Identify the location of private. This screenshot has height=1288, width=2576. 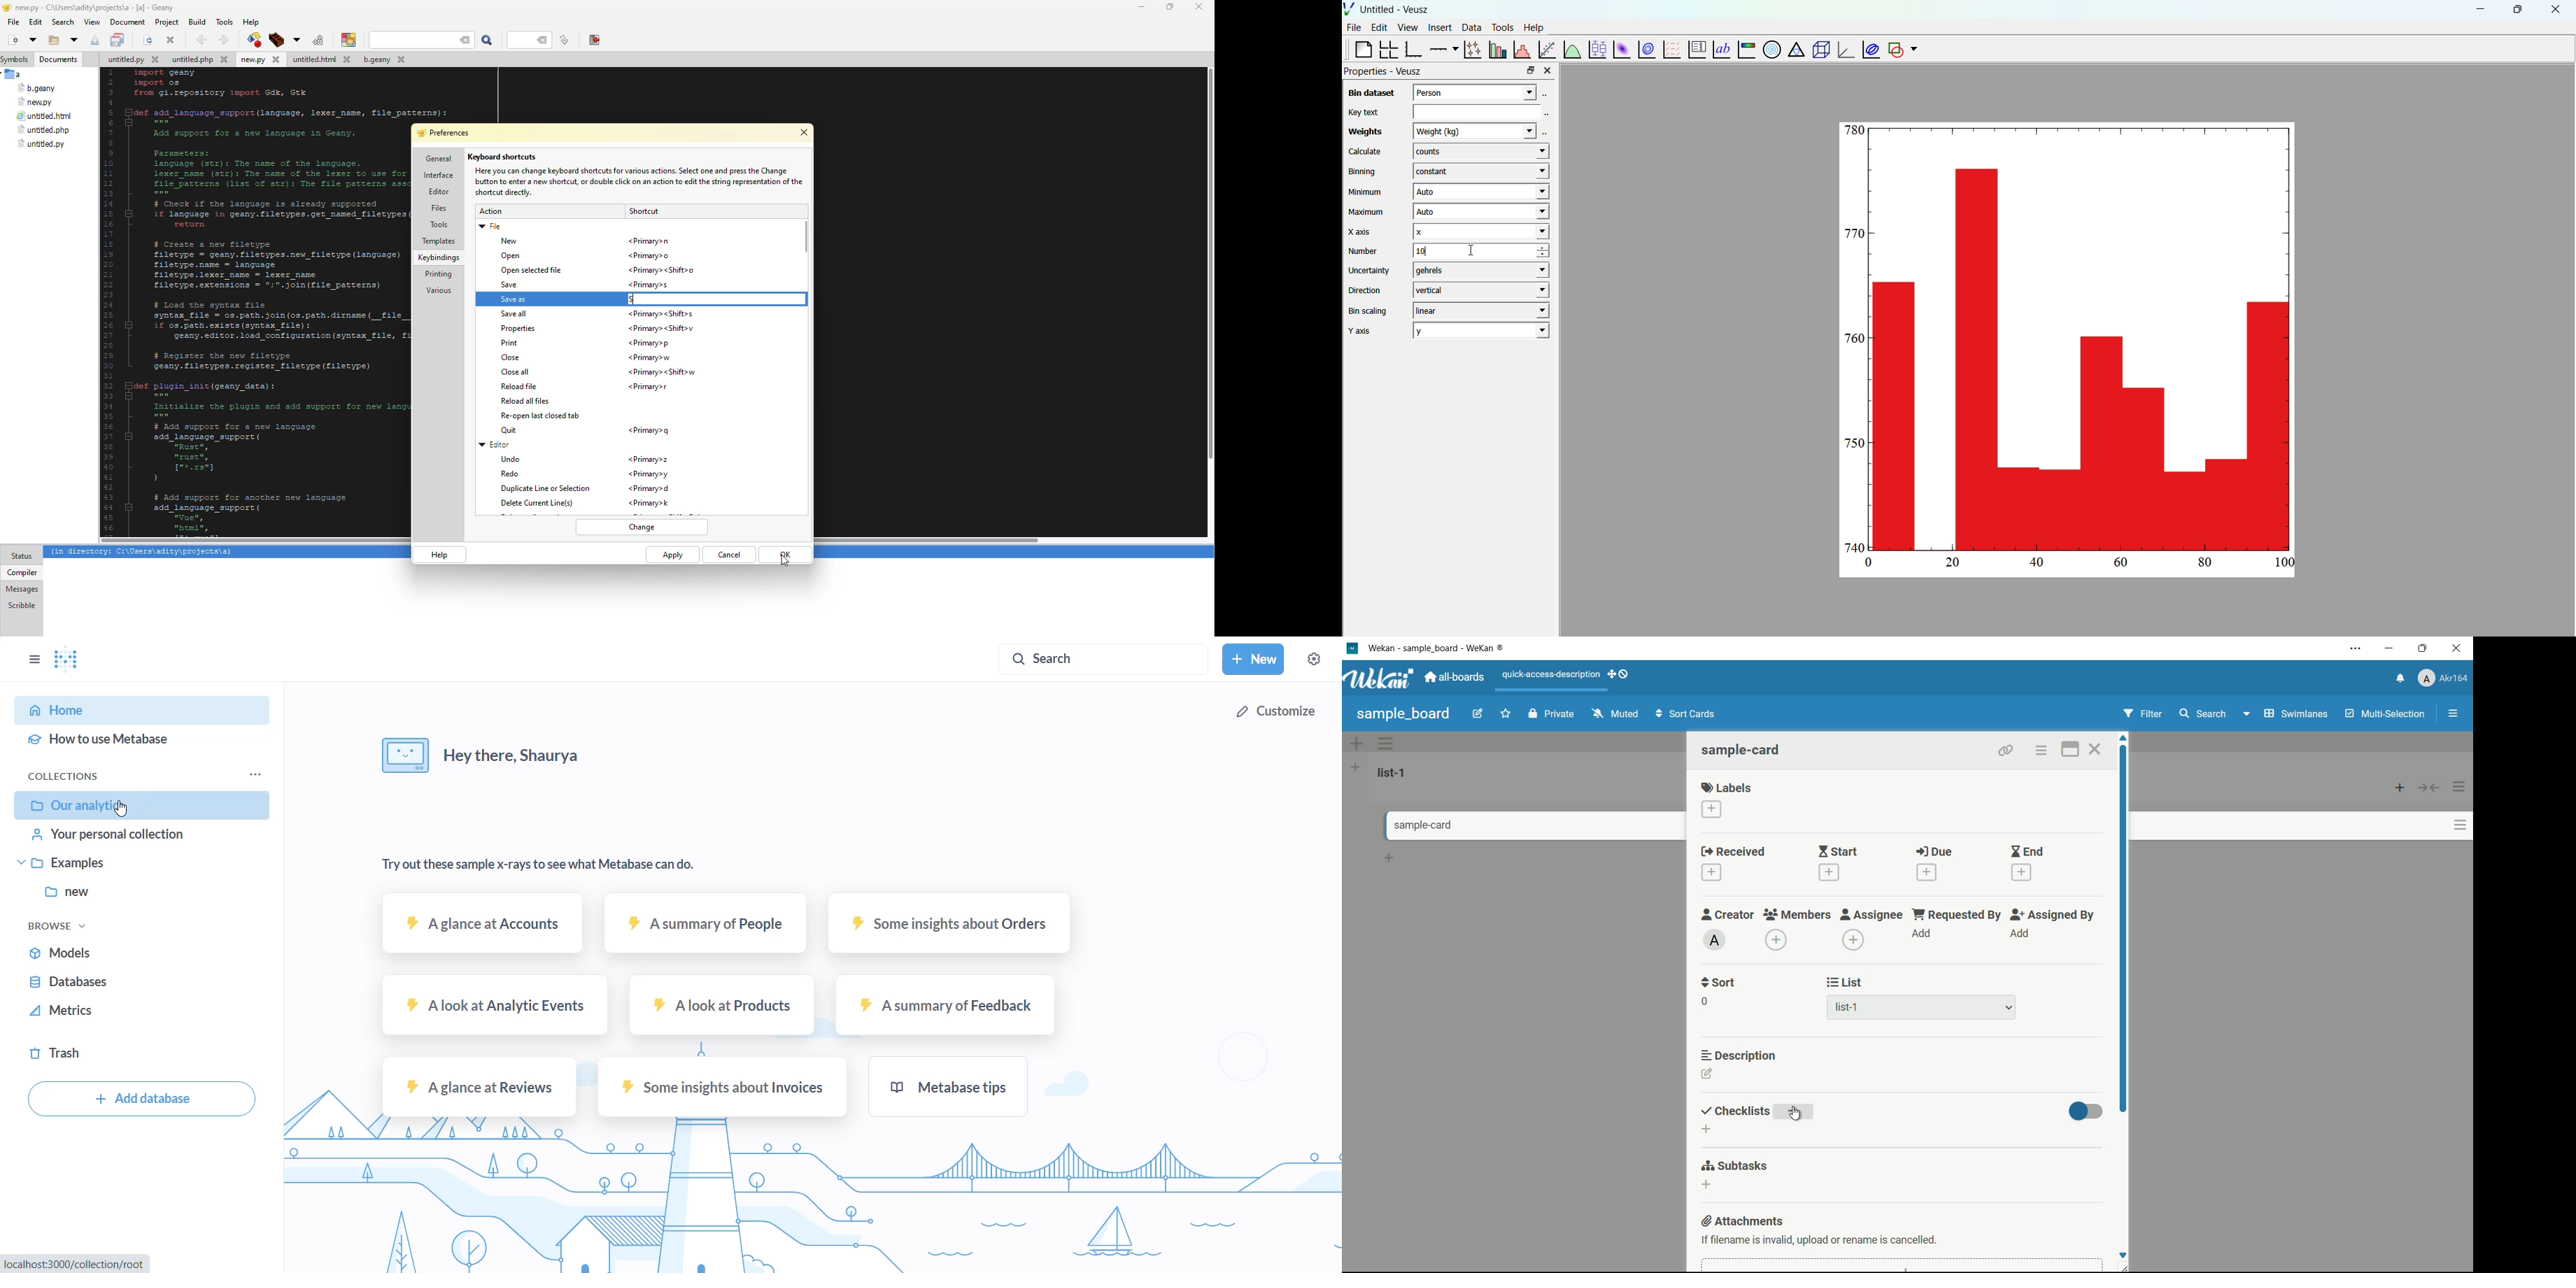
(1552, 715).